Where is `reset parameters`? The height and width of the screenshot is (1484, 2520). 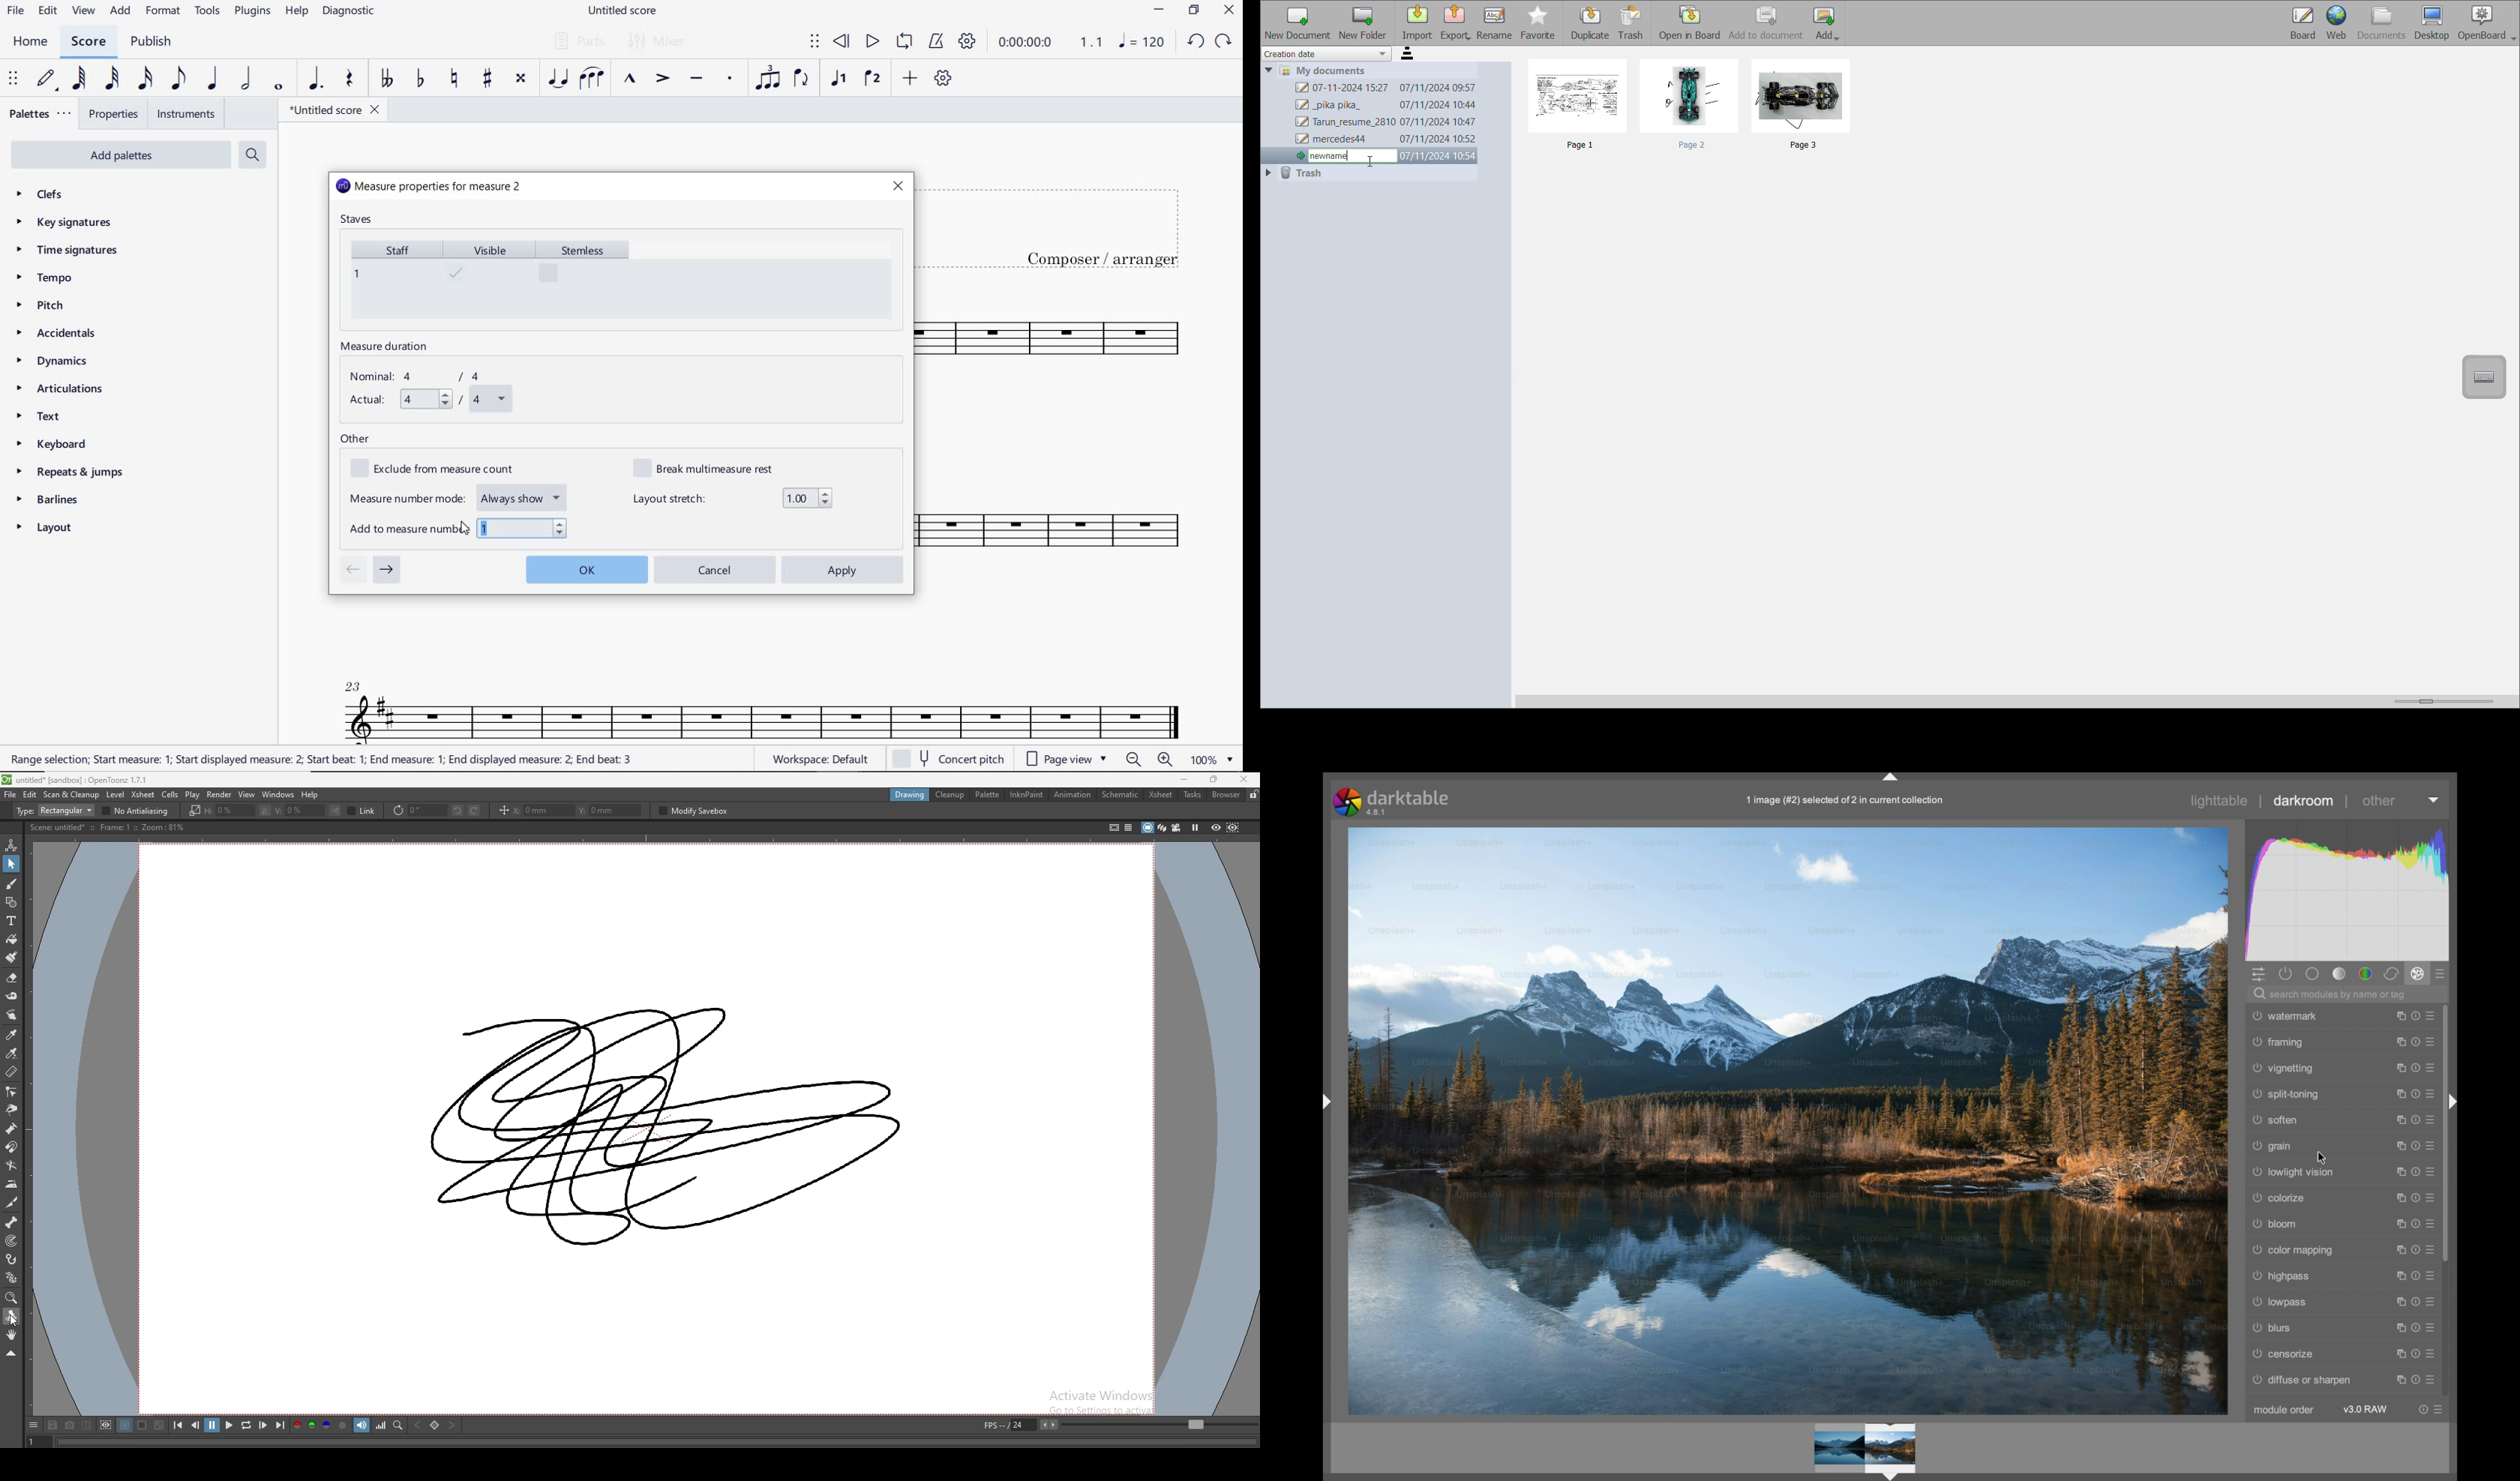
reset parameters is located at coordinates (2416, 1353).